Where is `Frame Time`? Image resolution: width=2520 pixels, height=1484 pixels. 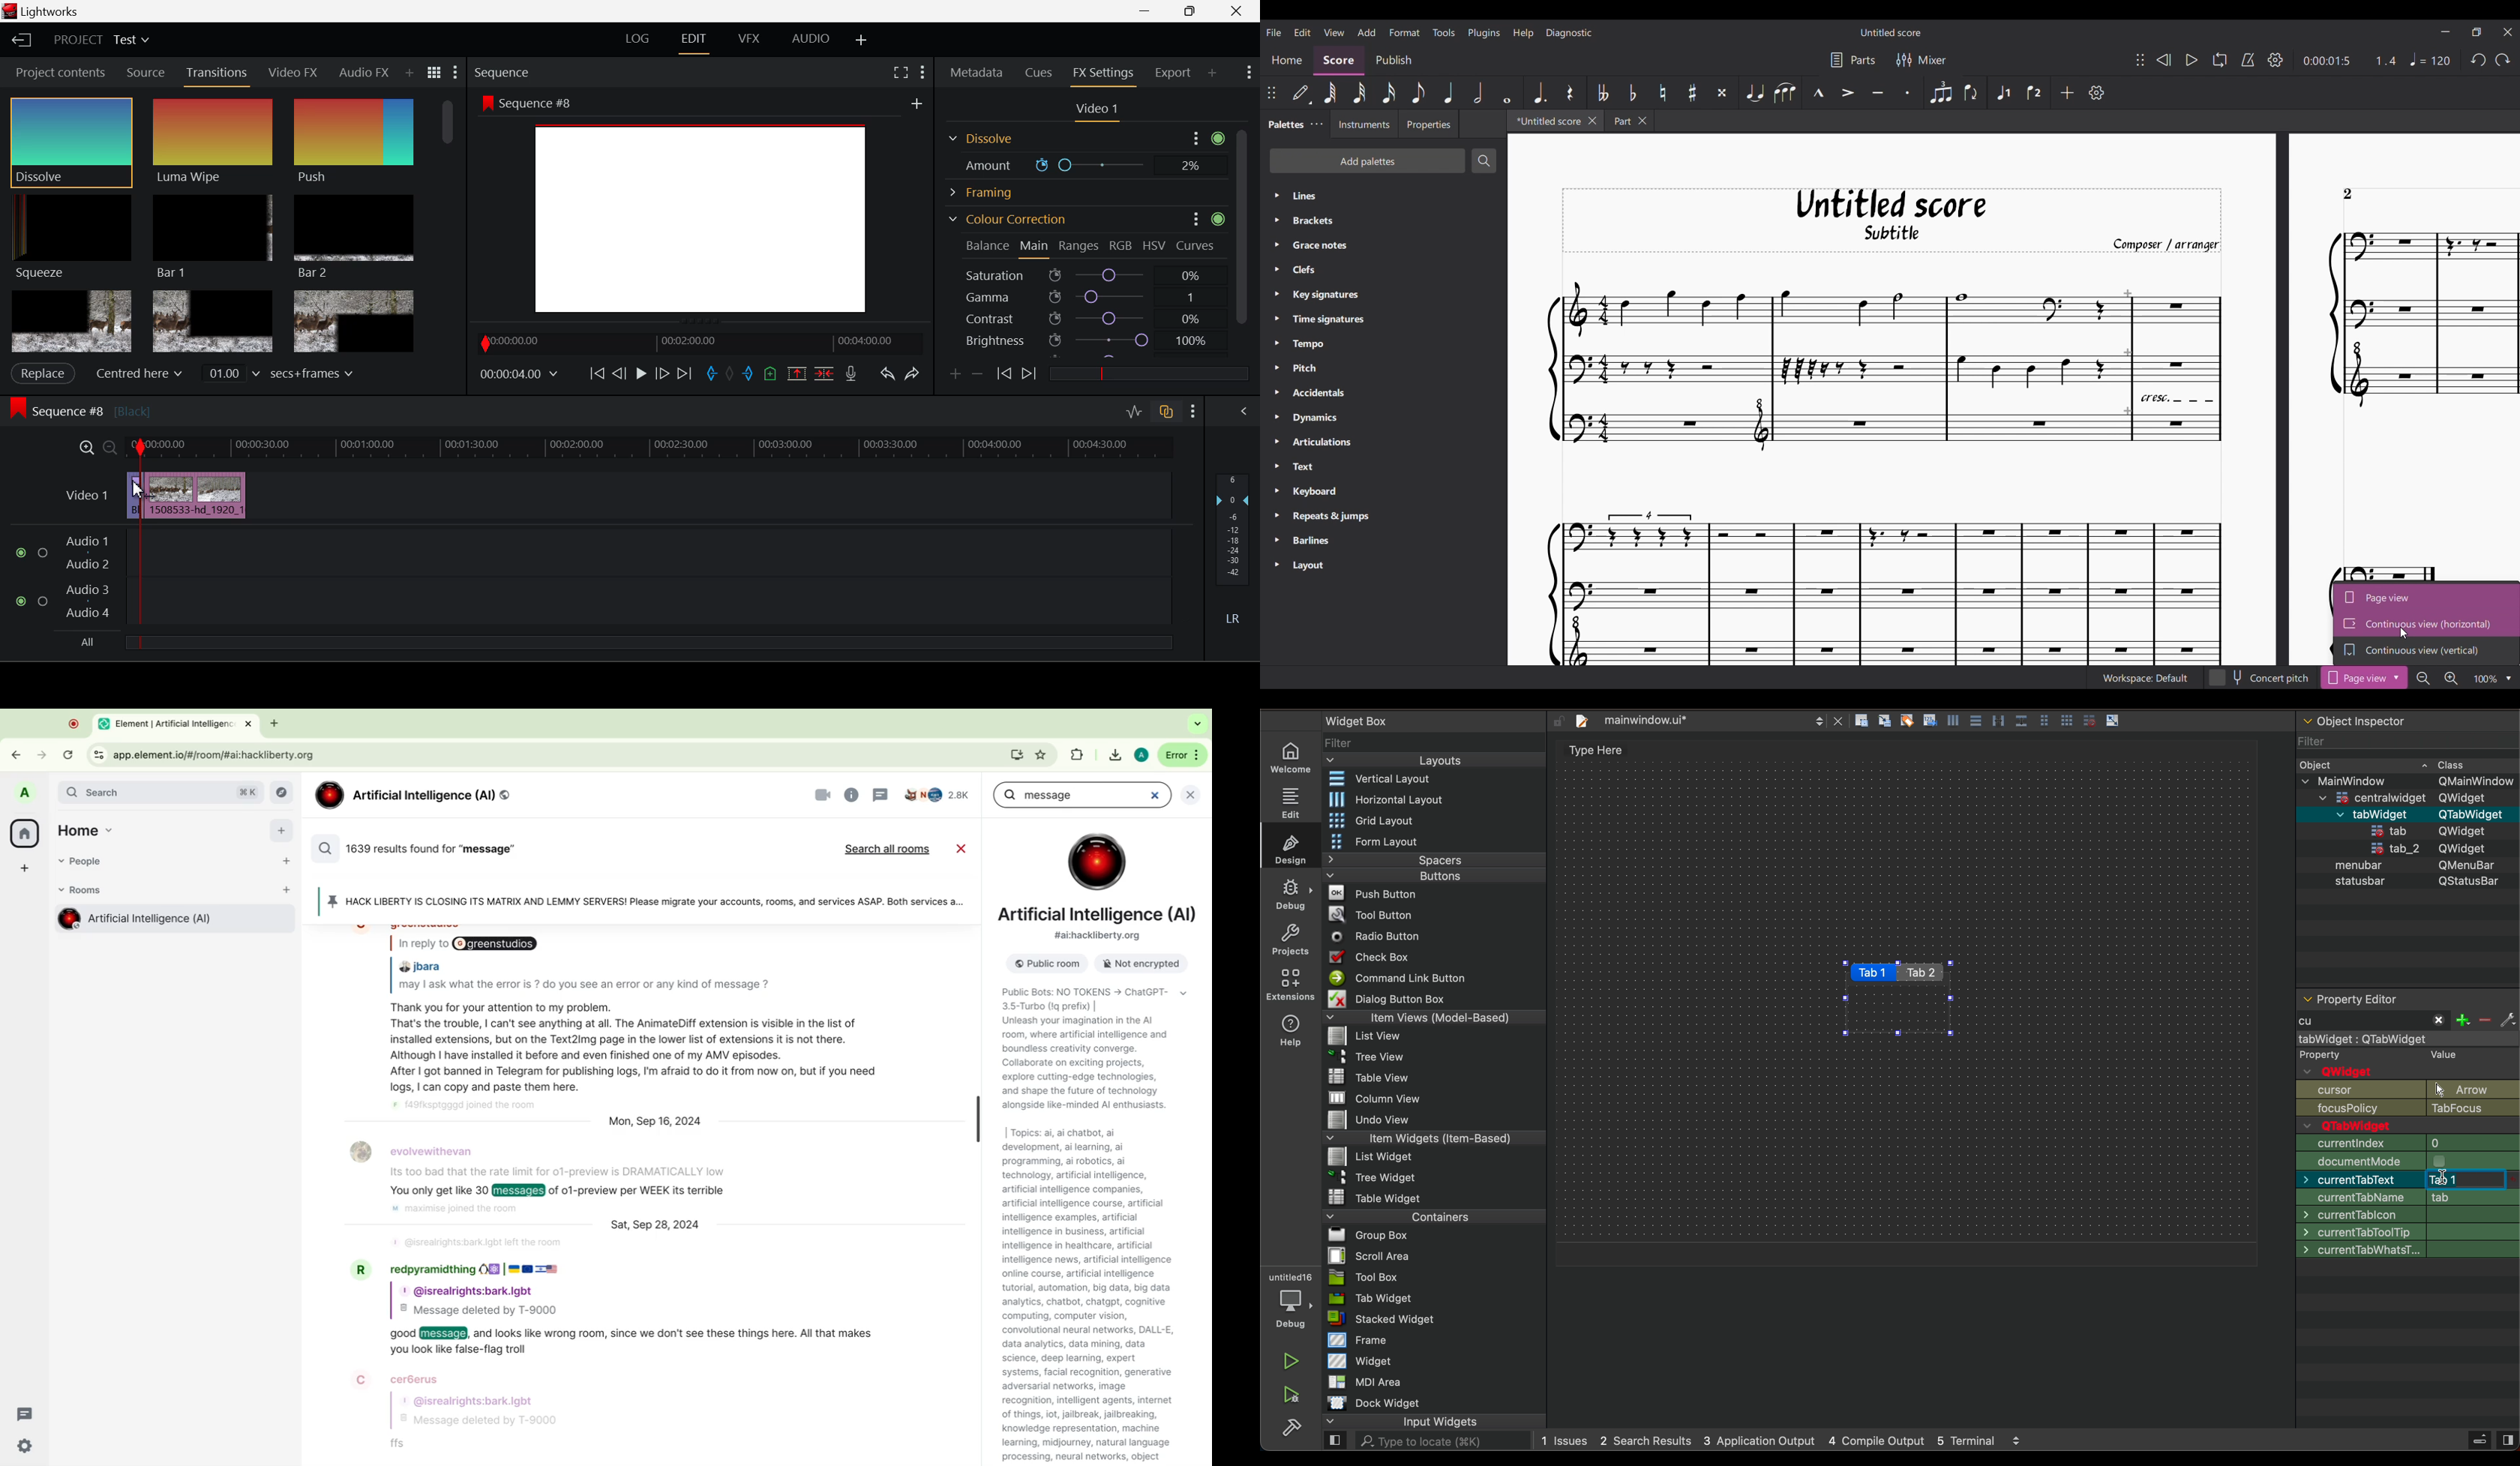
Frame Time is located at coordinates (520, 375).